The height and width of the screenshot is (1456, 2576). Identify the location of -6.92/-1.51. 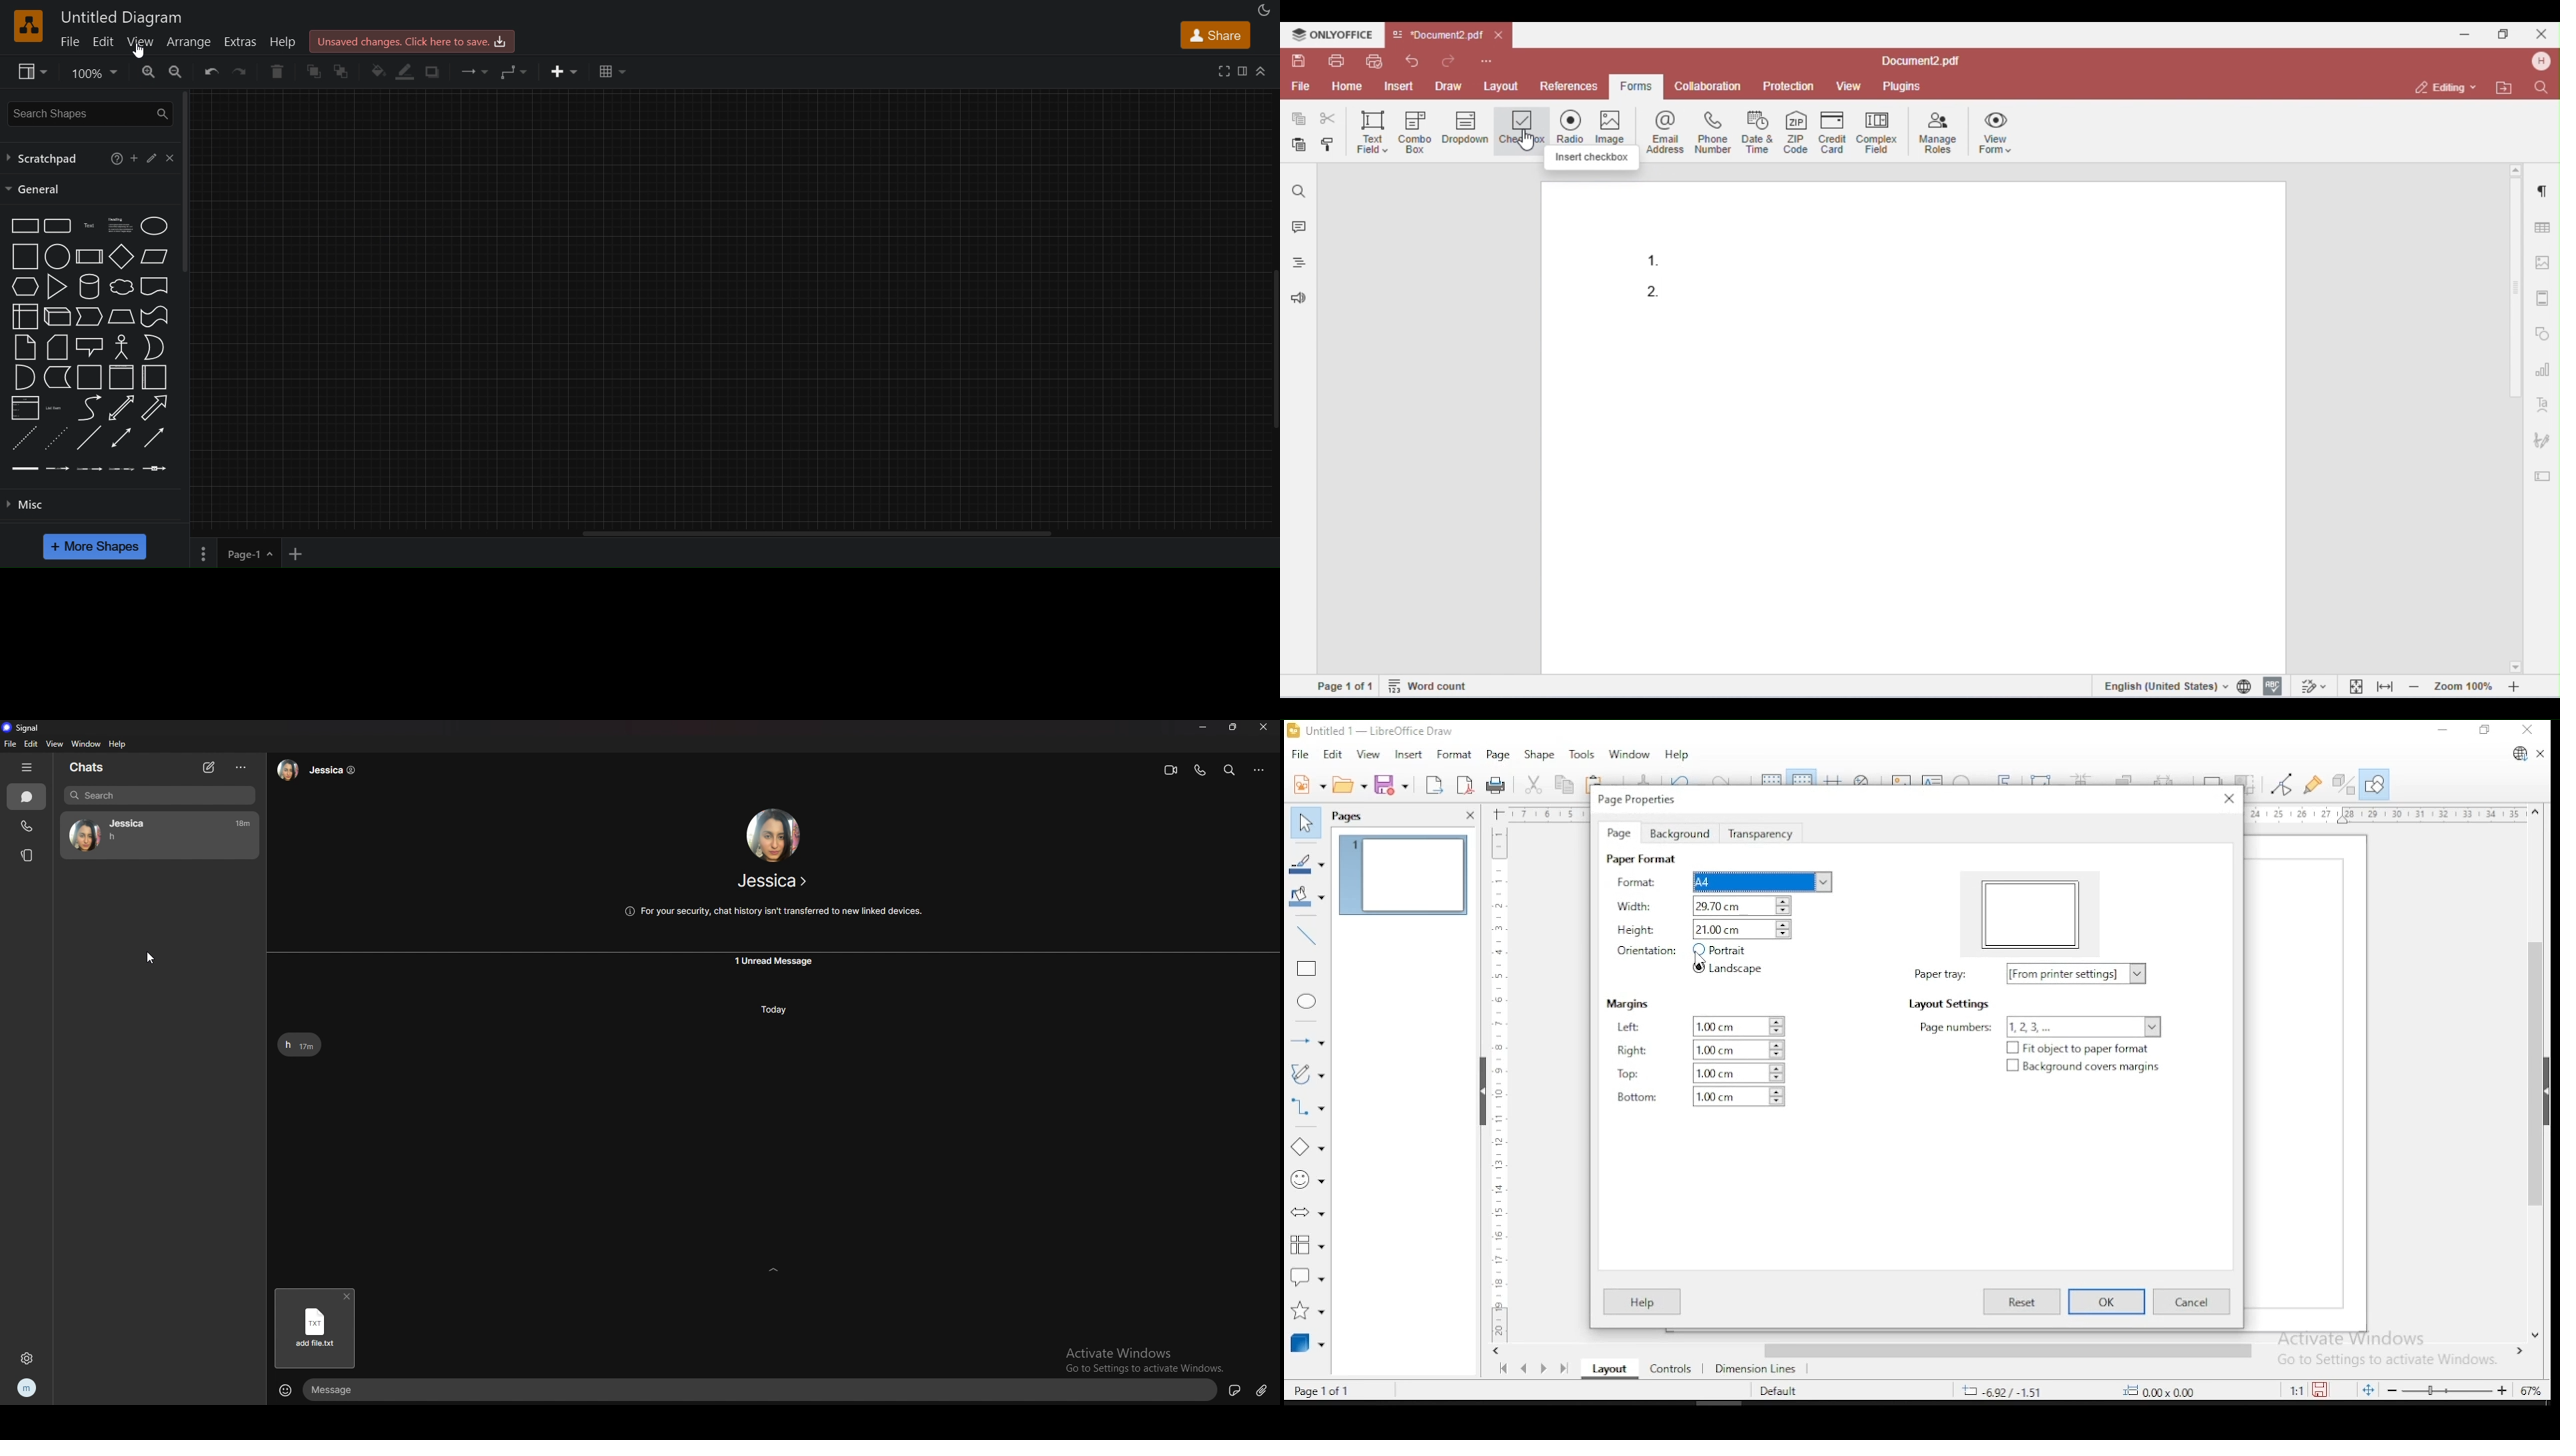
(2009, 1390).